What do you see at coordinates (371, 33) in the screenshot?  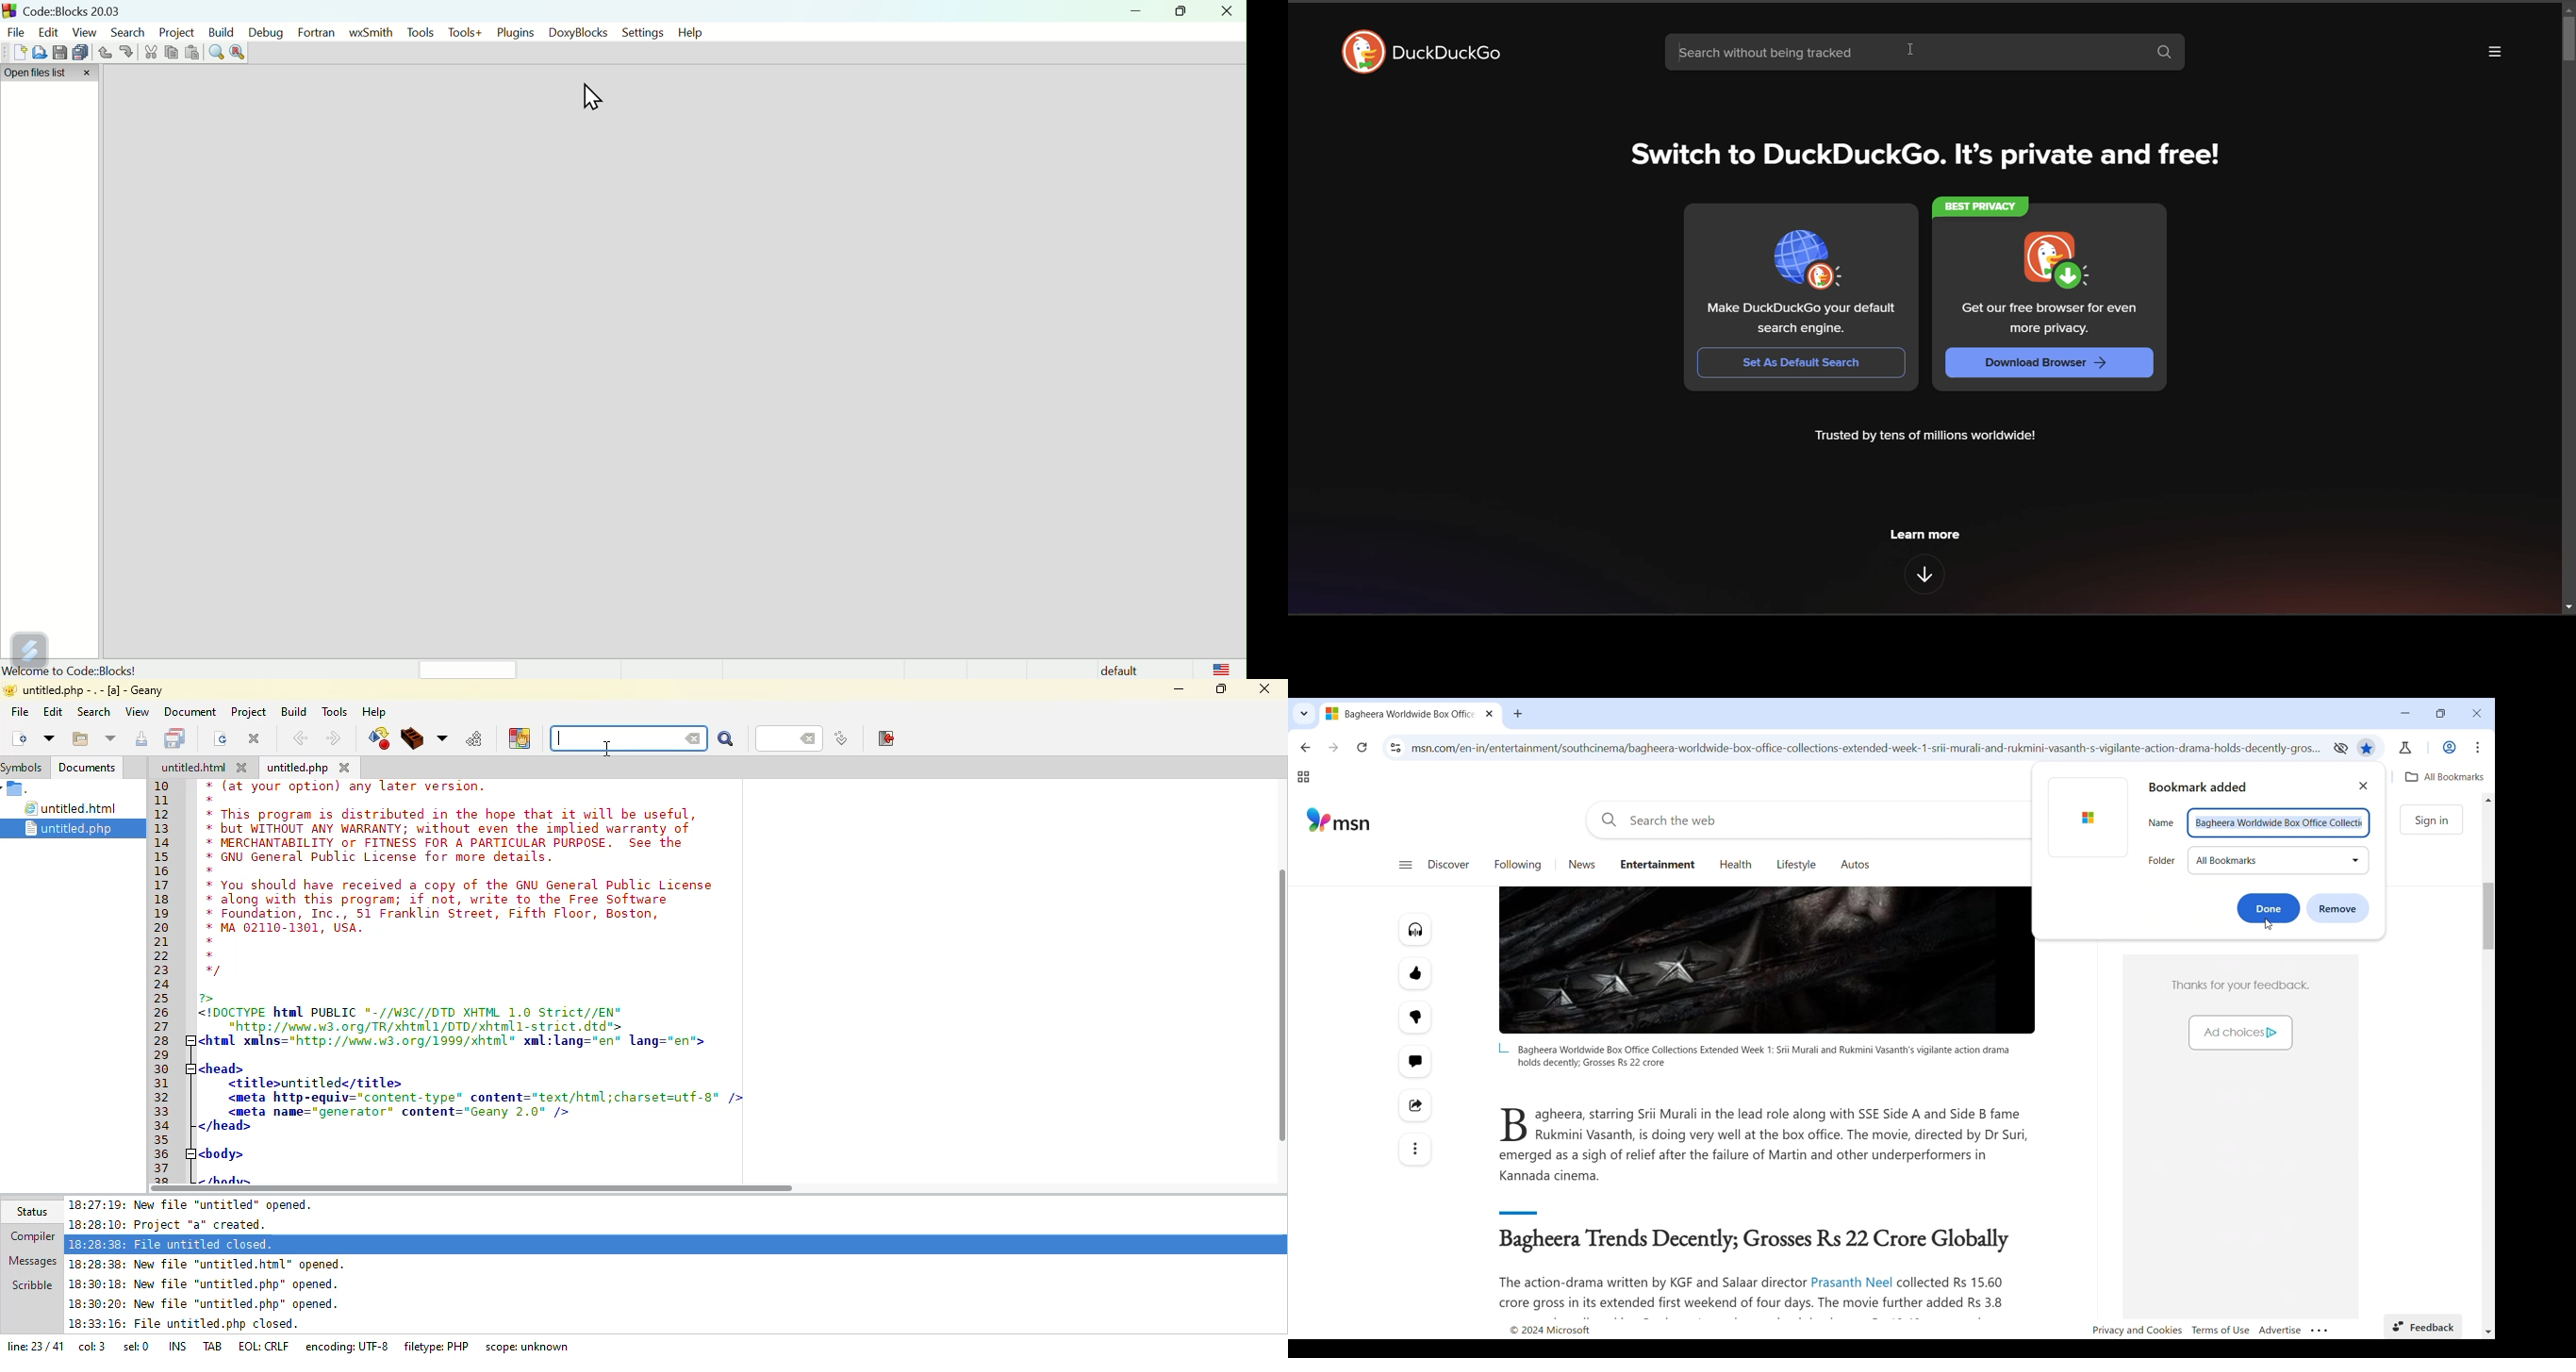 I see `wSmith` at bounding box center [371, 33].